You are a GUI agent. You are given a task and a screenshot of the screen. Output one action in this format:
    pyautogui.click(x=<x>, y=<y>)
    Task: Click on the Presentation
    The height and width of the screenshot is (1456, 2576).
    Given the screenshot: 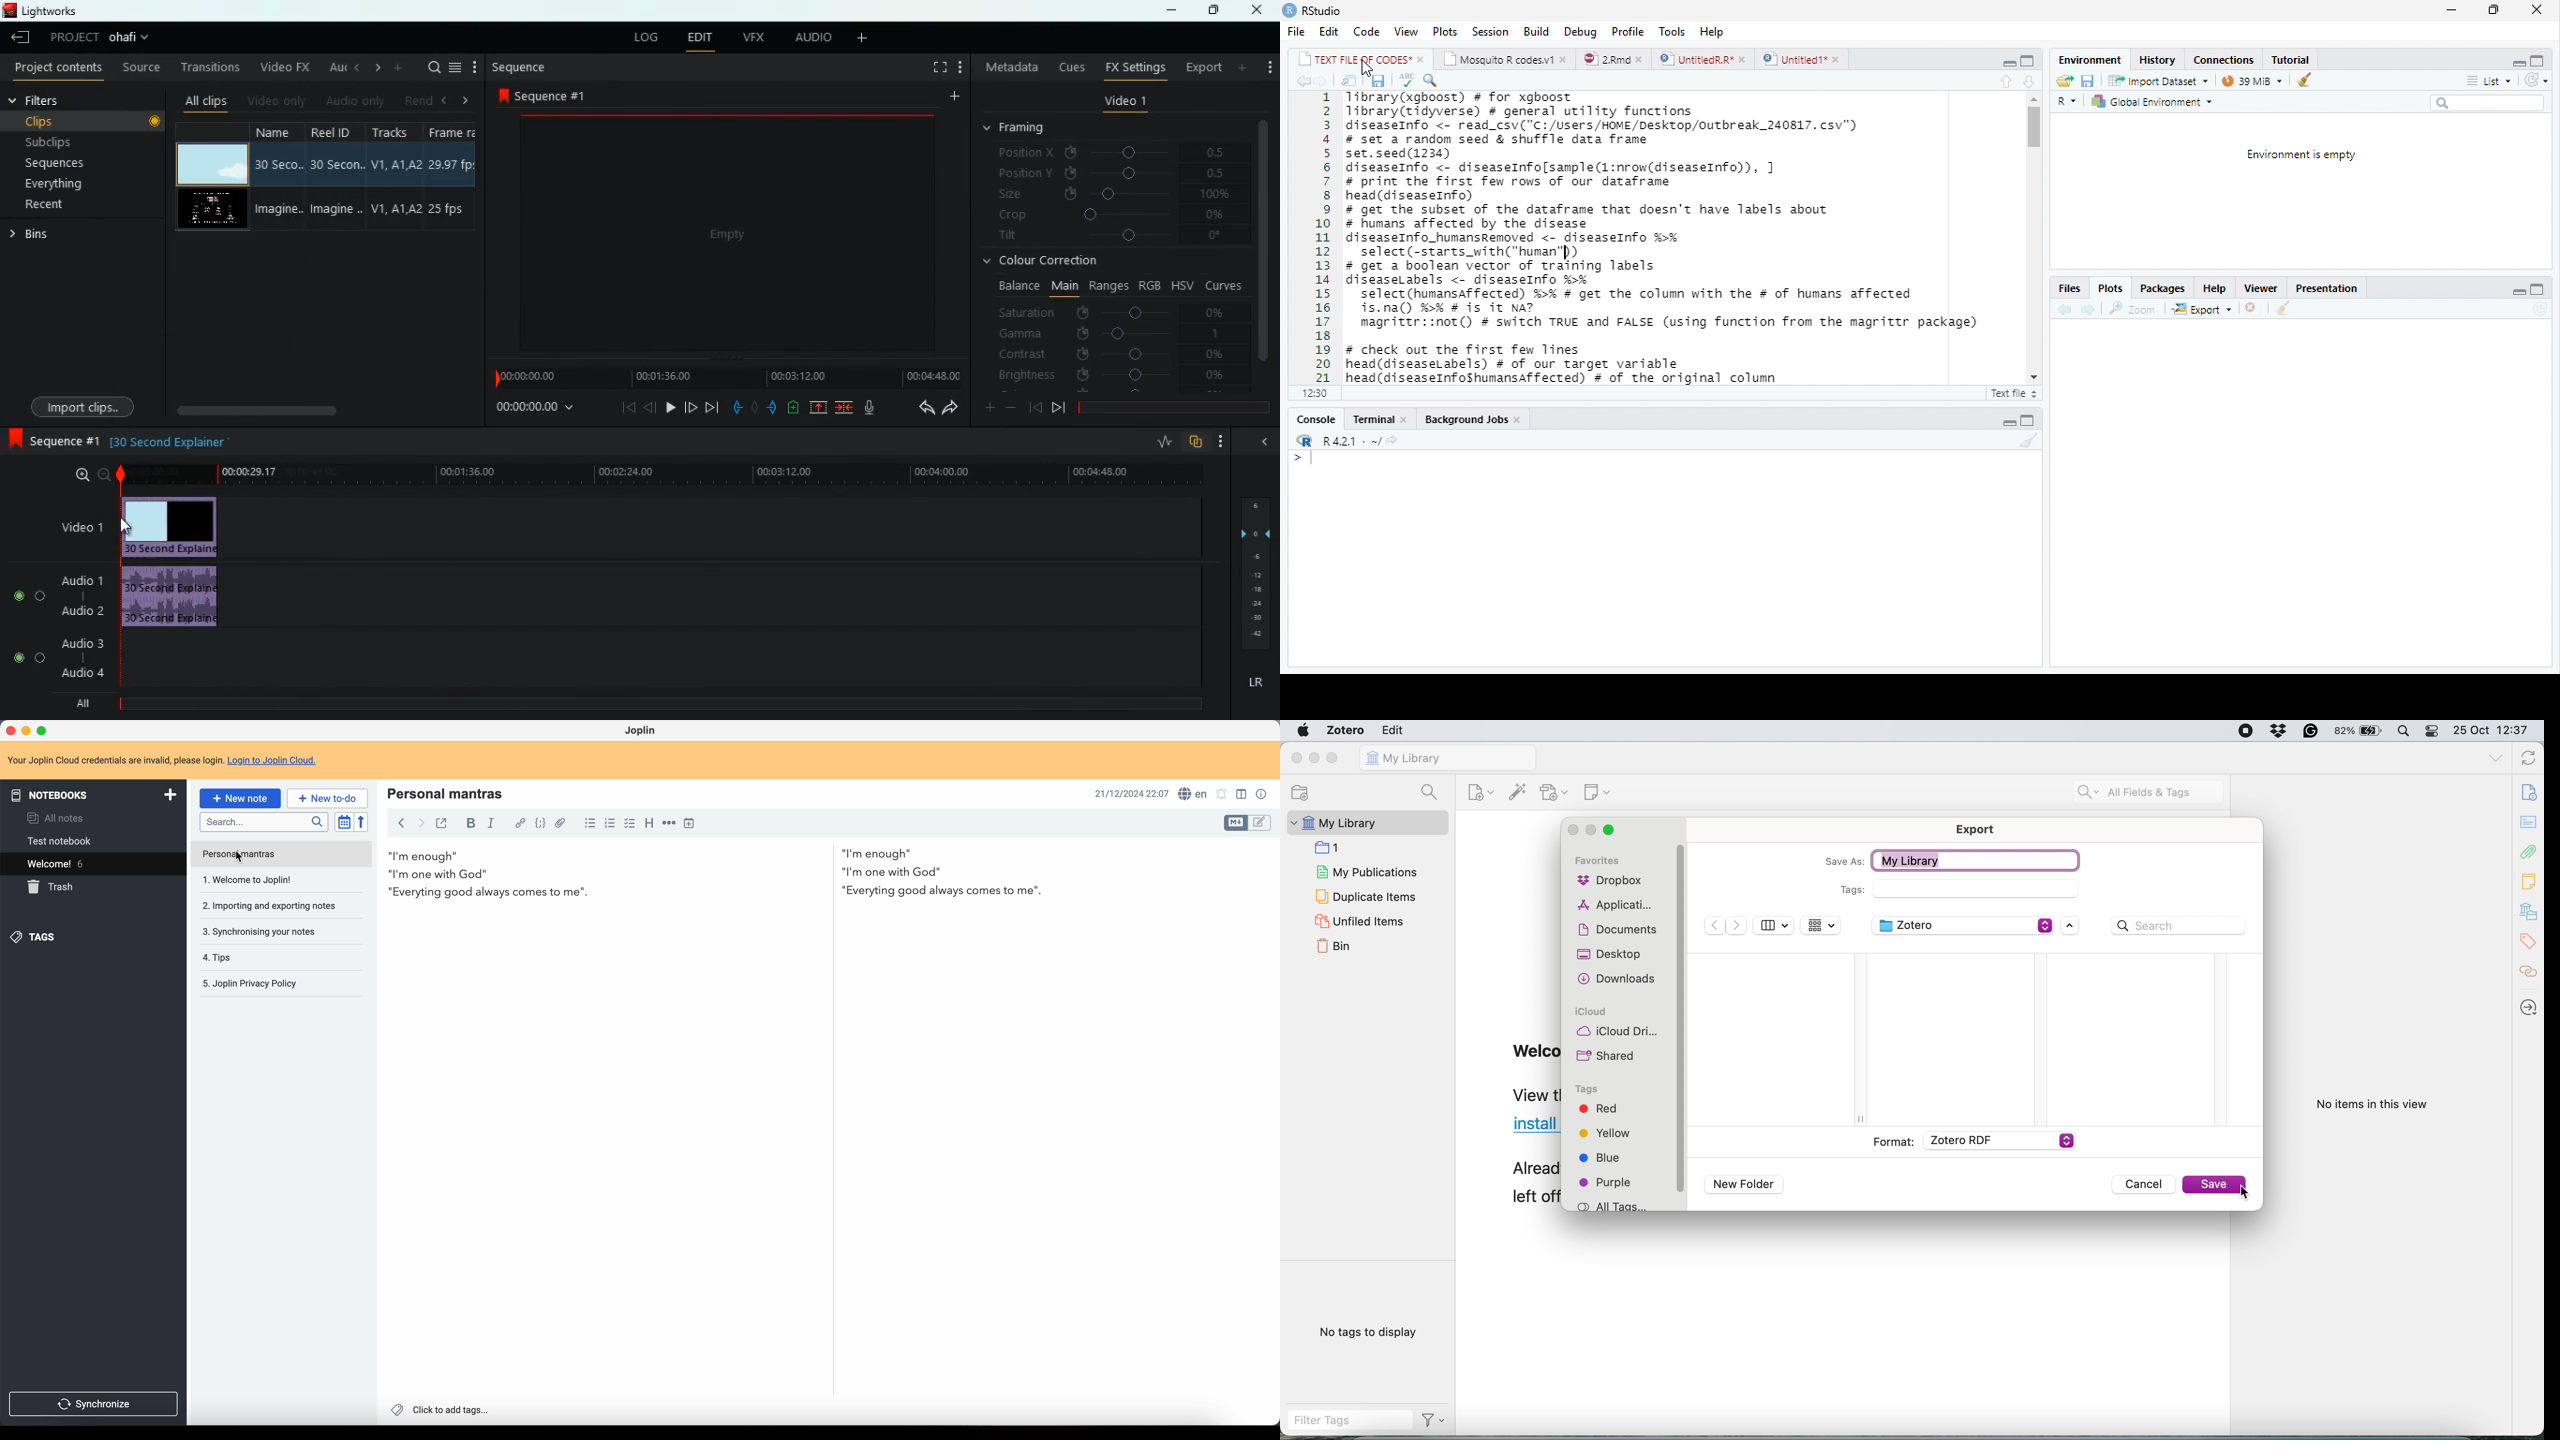 What is the action you would take?
    pyautogui.click(x=2329, y=287)
    